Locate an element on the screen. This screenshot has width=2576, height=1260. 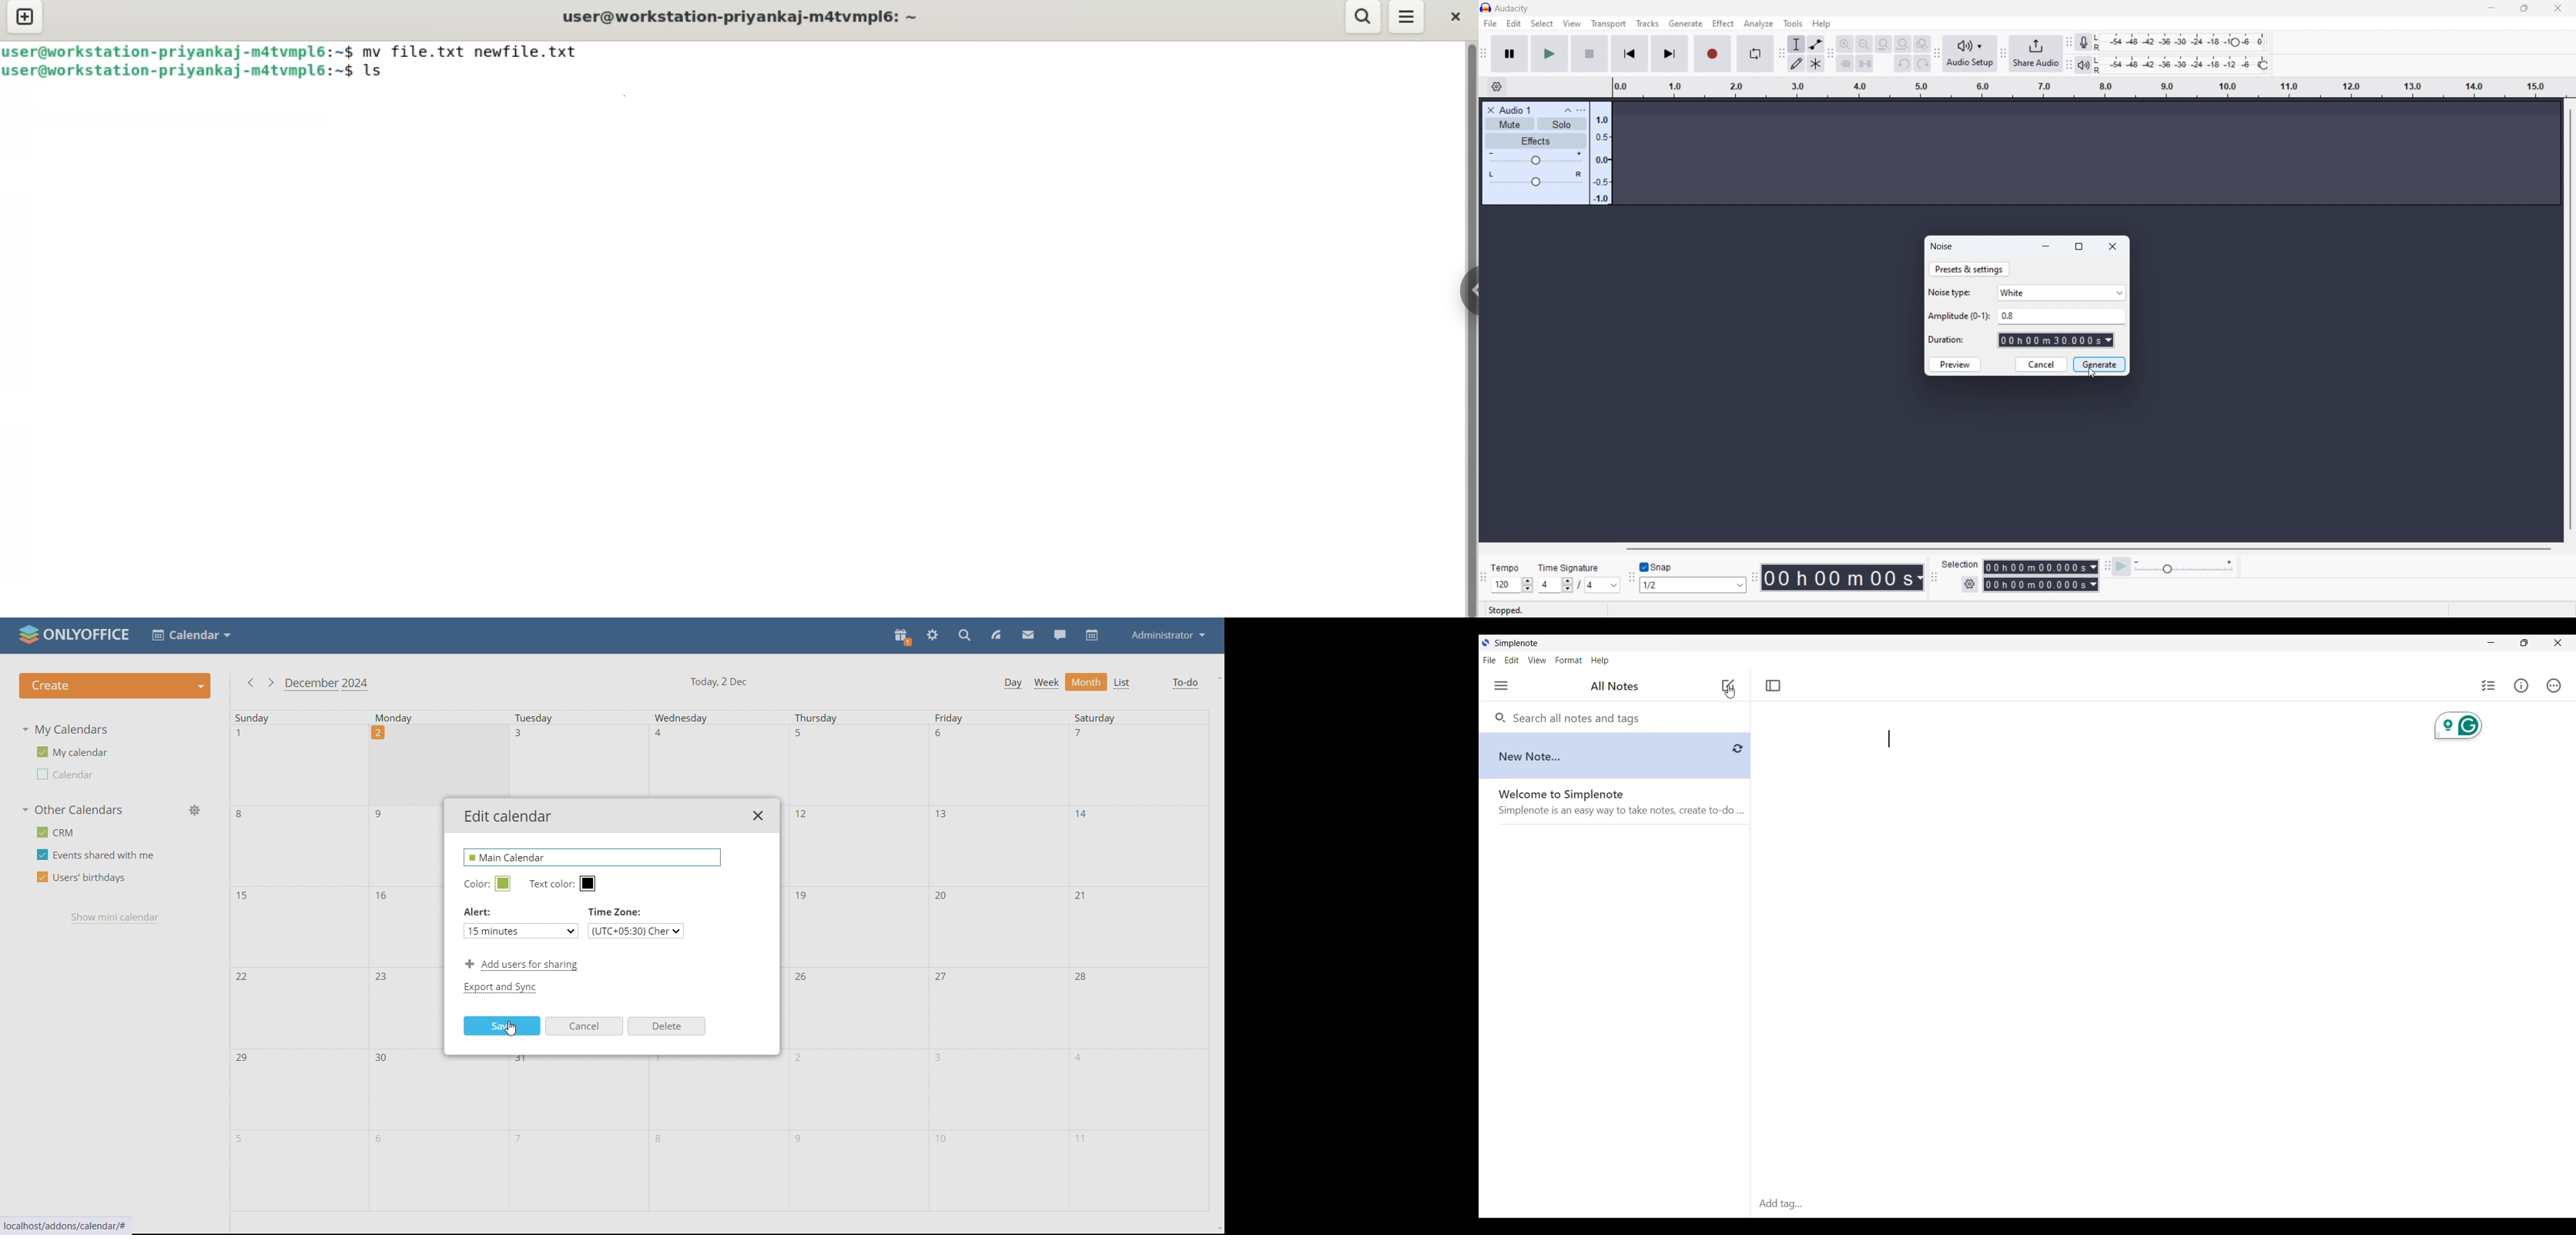
next month is located at coordinates (271, 683).